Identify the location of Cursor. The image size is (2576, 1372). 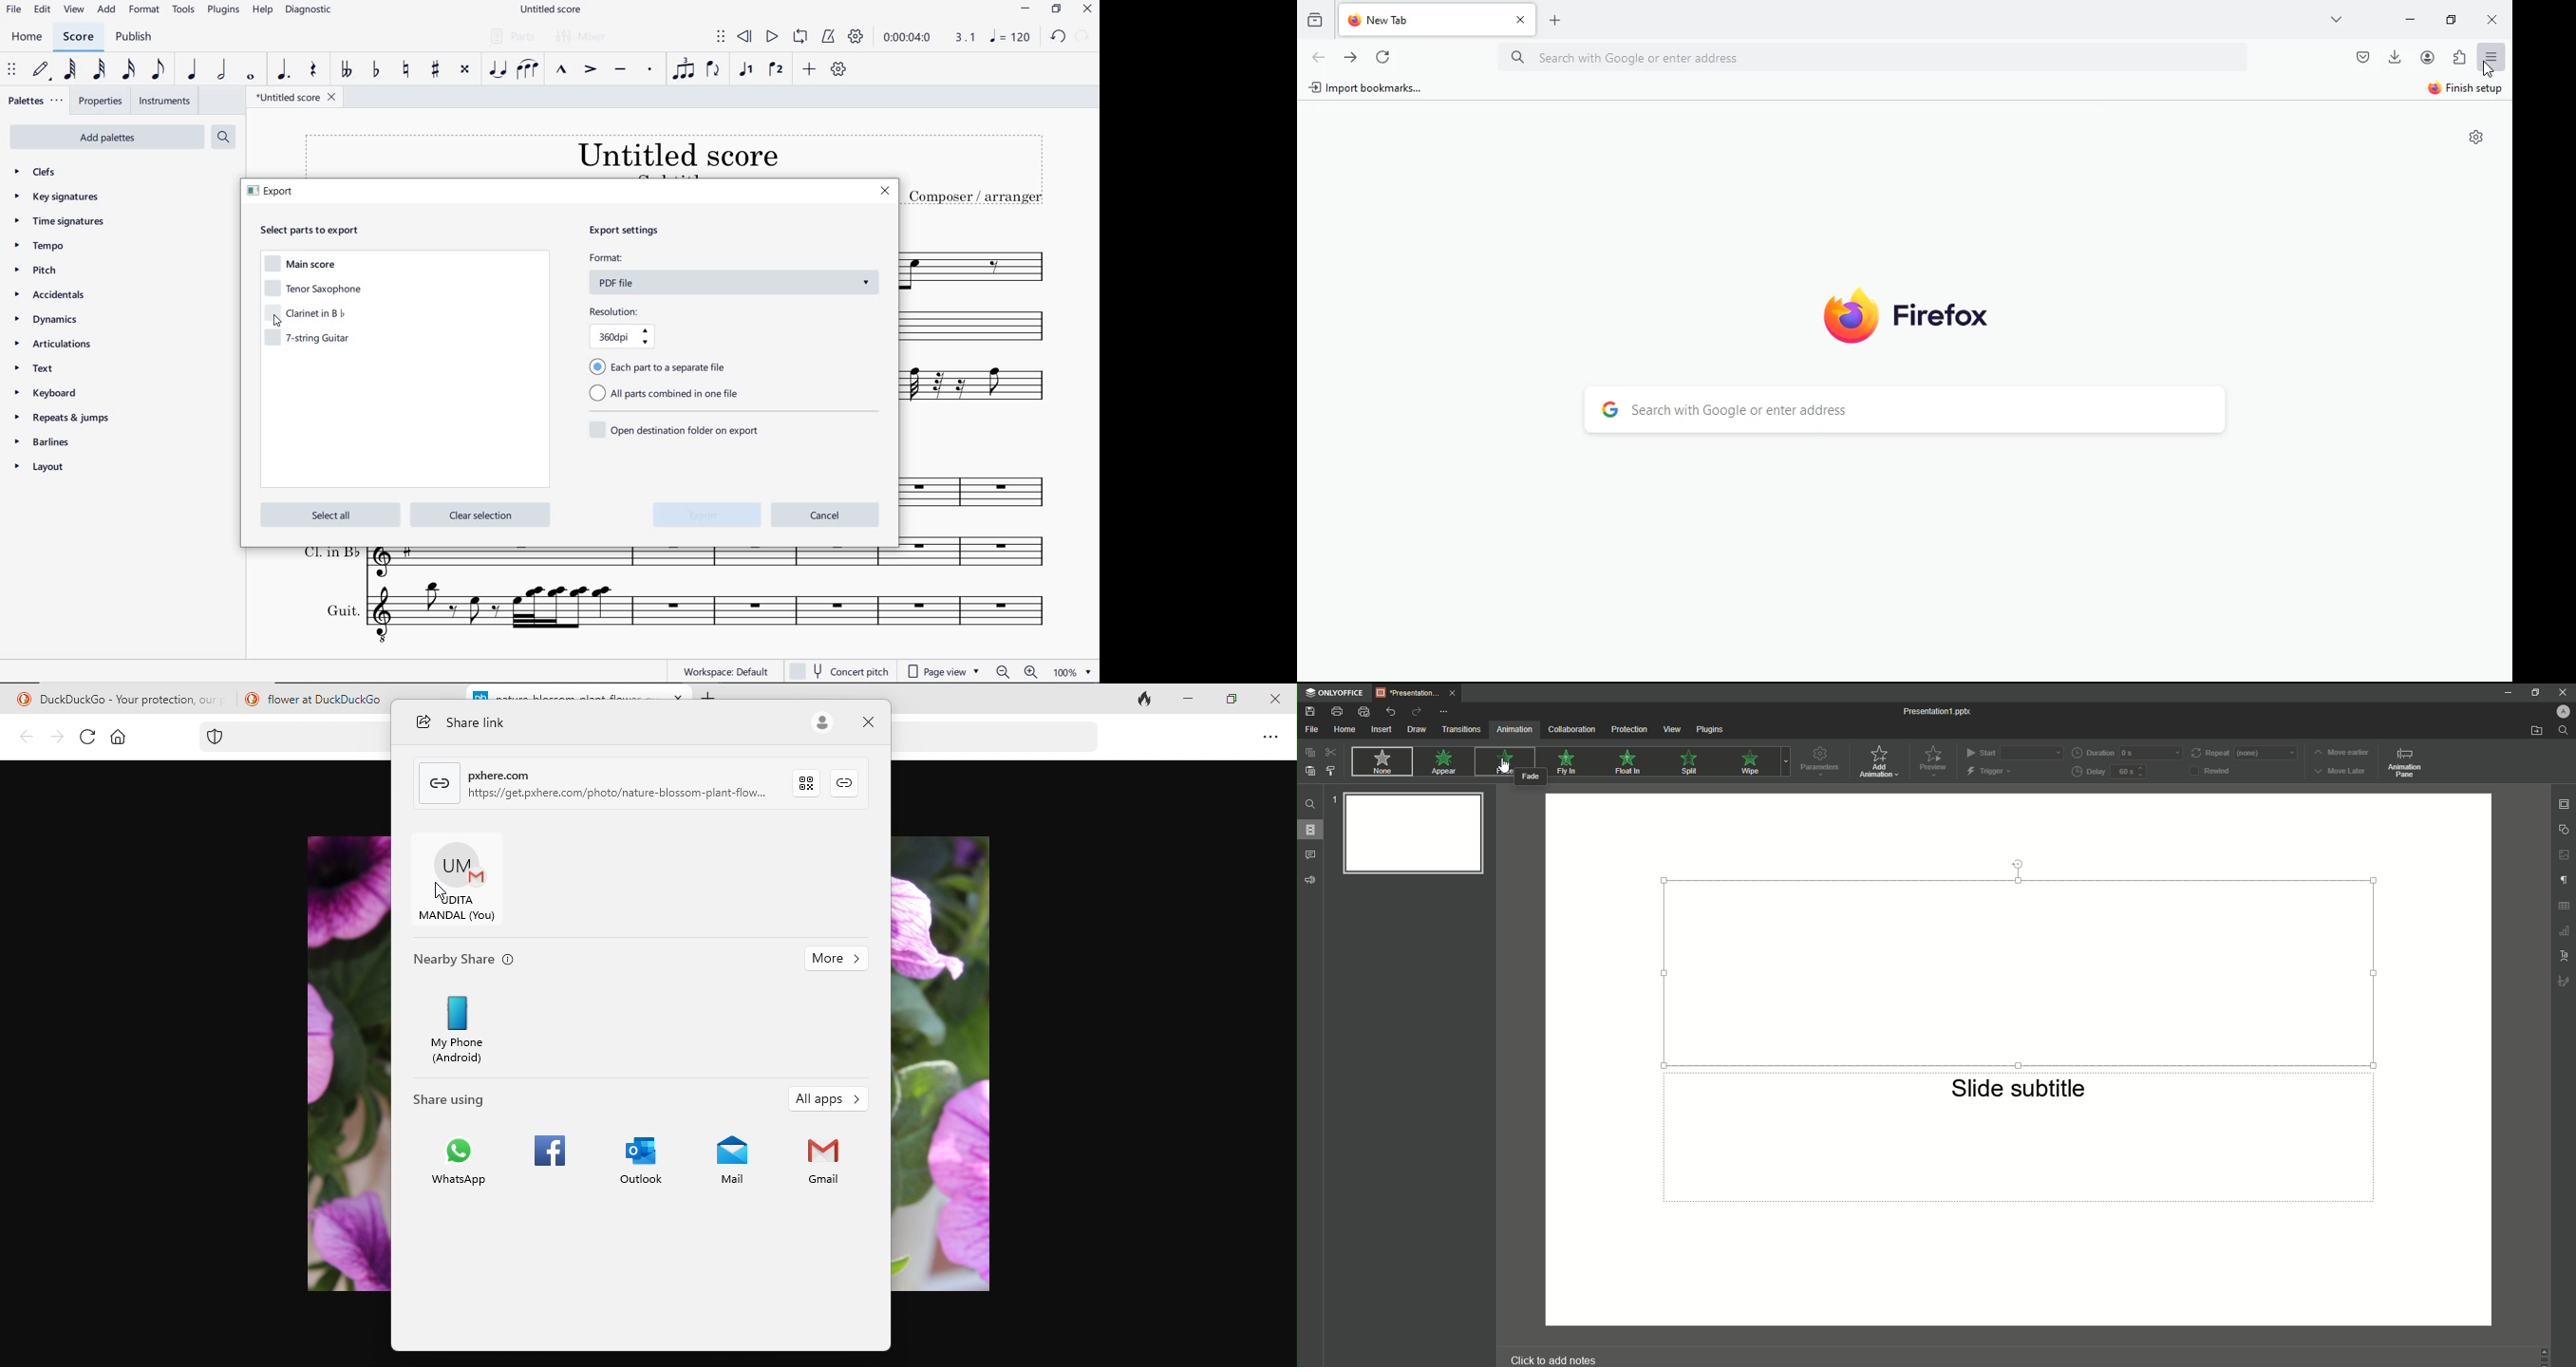
(2490, 67).